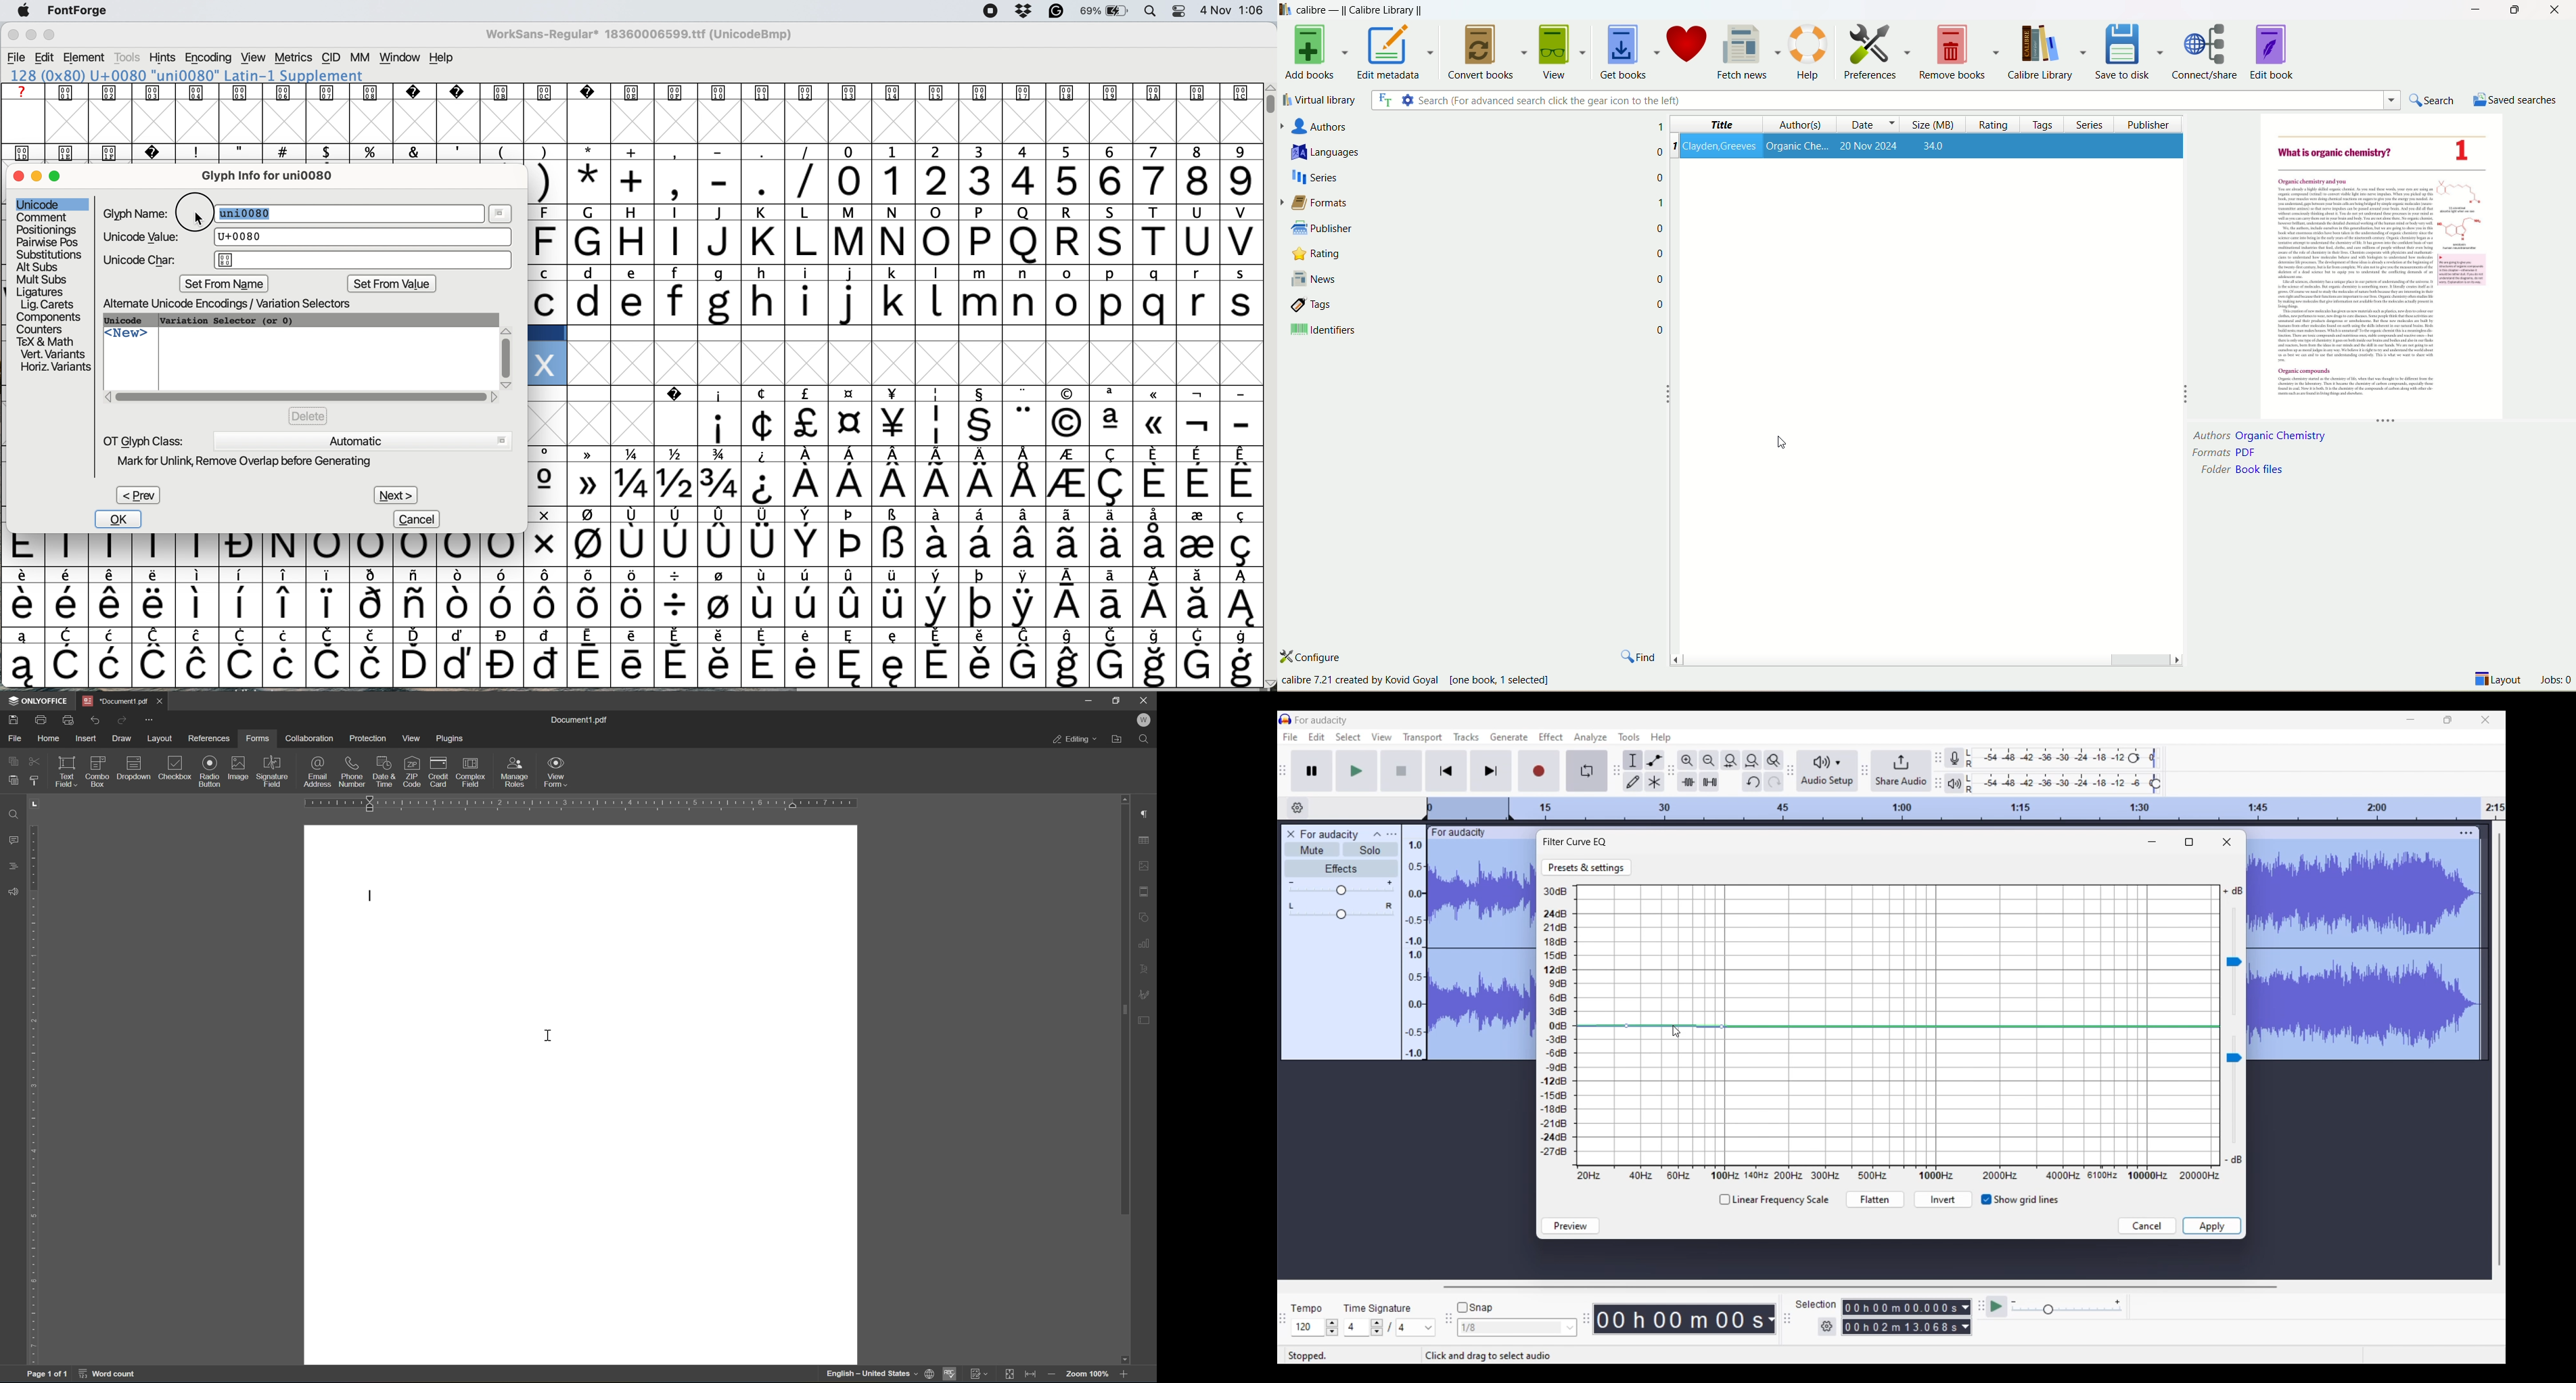 Image resolution: width=2576 pixels, height=1400 pixels. Describe the element at coordinates (1475, 1307) in the screenshot. I see `Snap toggle` at that location.